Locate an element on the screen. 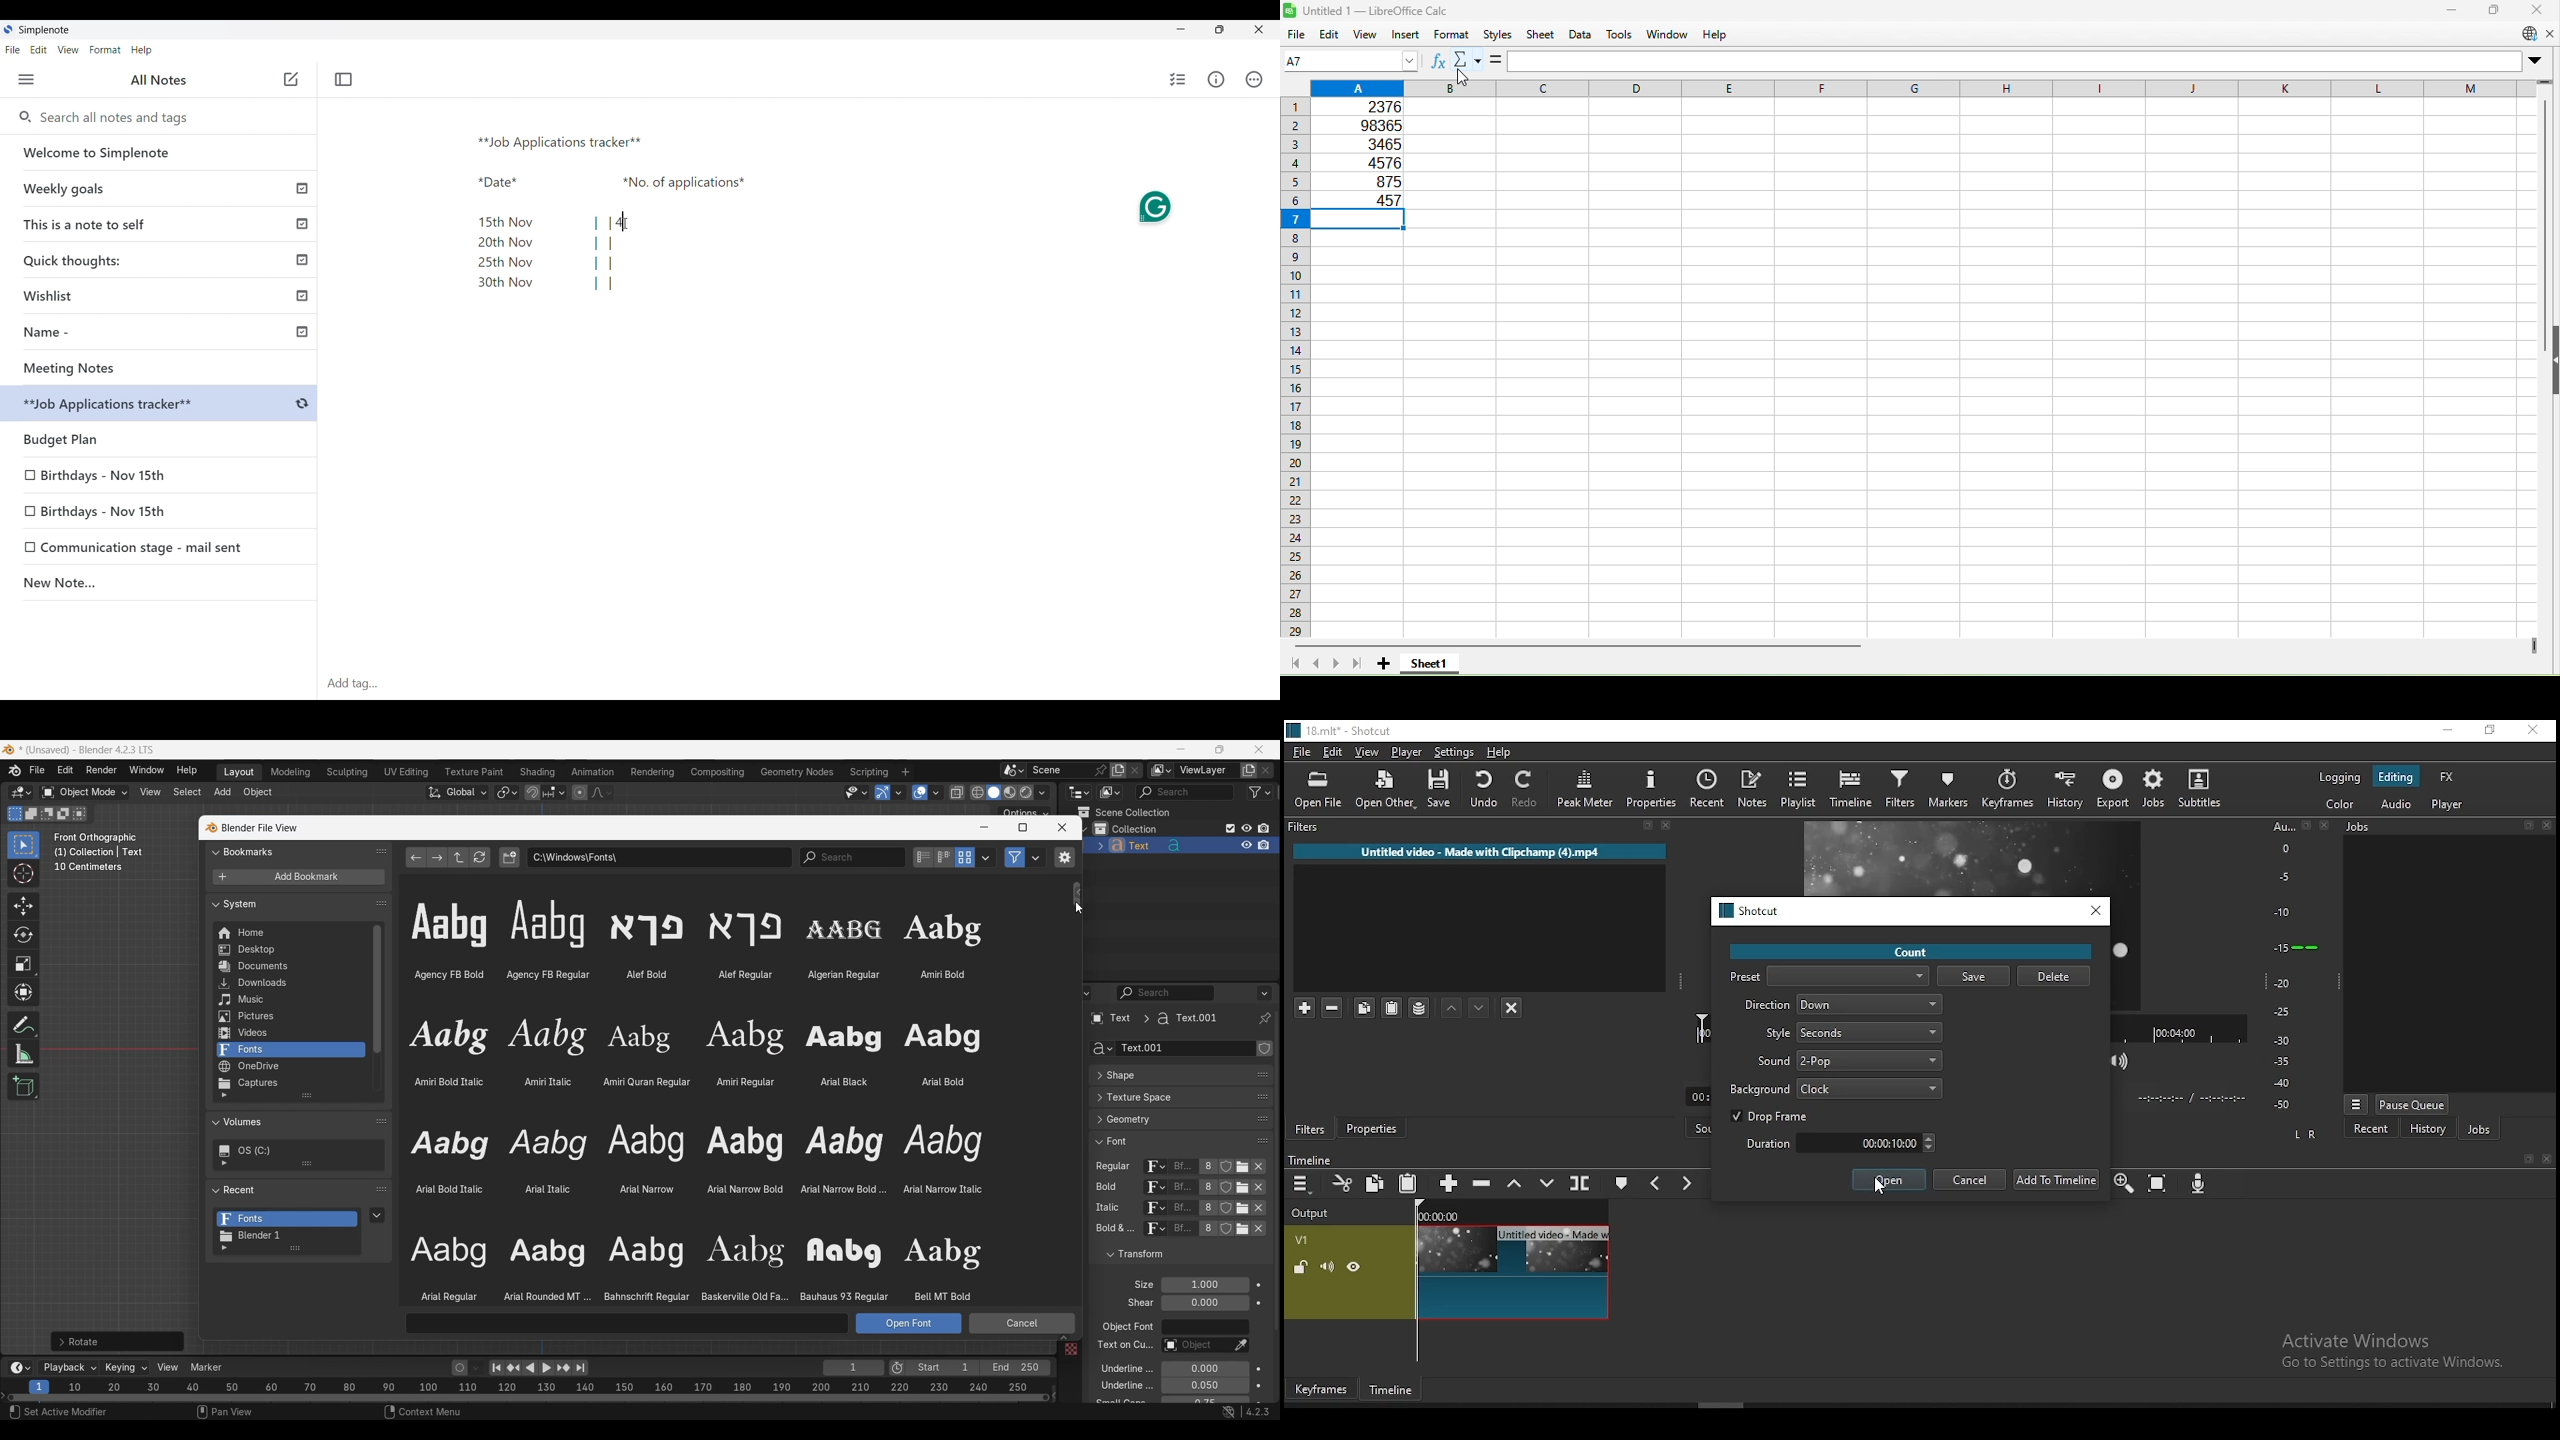  Text pasted is located at coordinates (614, 214).